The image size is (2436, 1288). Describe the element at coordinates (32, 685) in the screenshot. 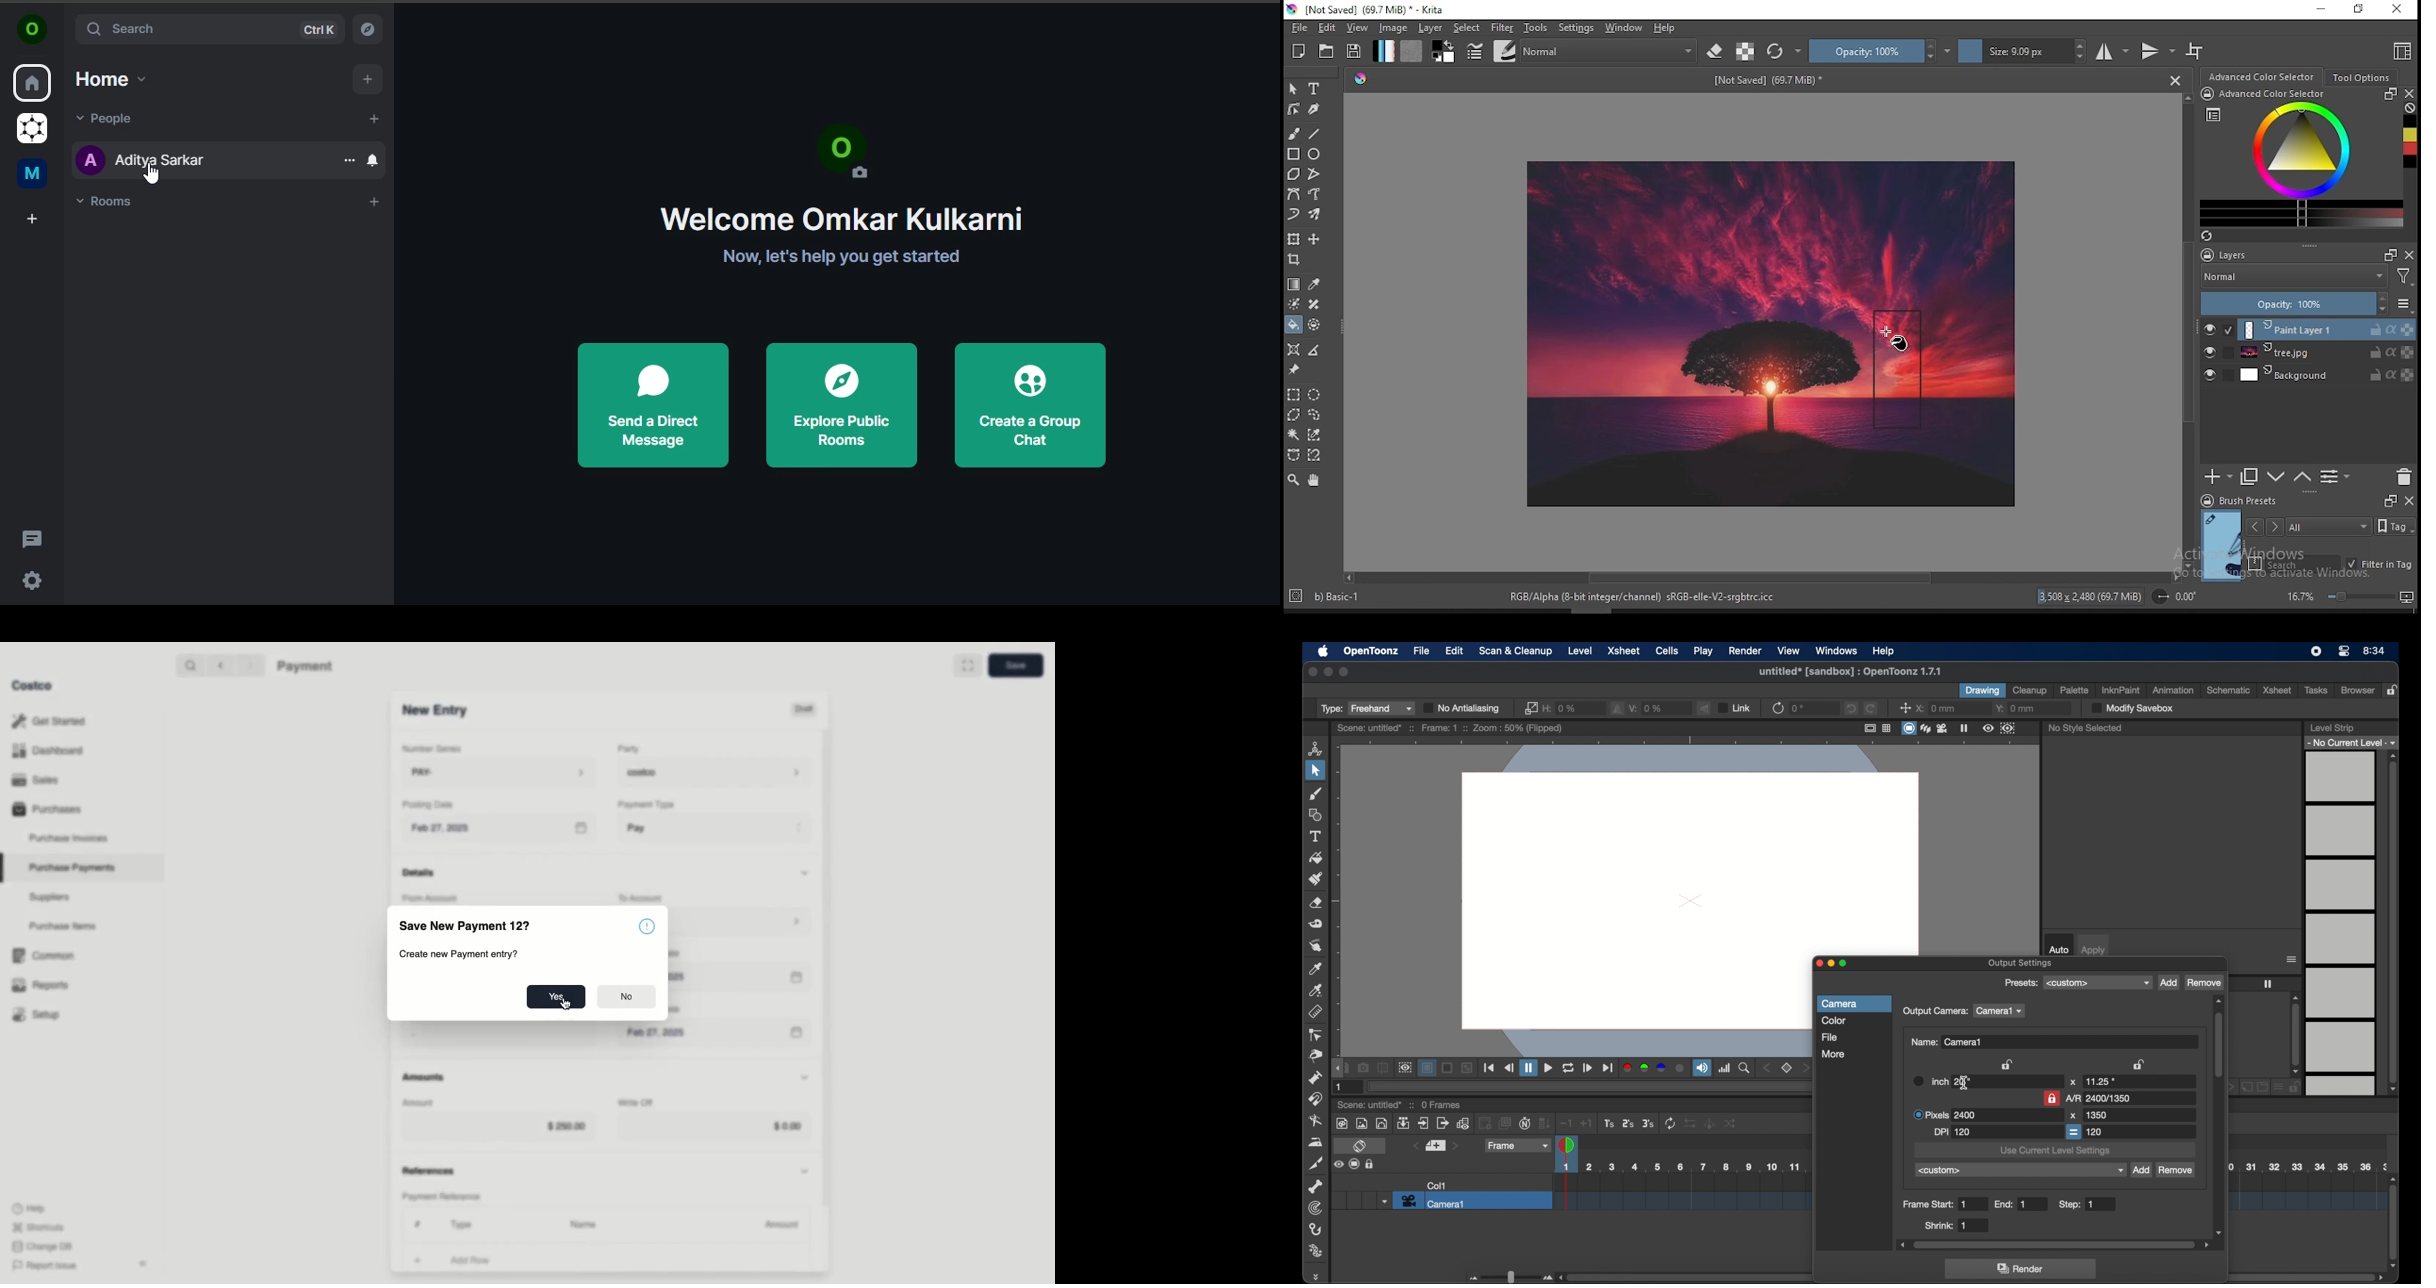

I see `Costco` at that location.